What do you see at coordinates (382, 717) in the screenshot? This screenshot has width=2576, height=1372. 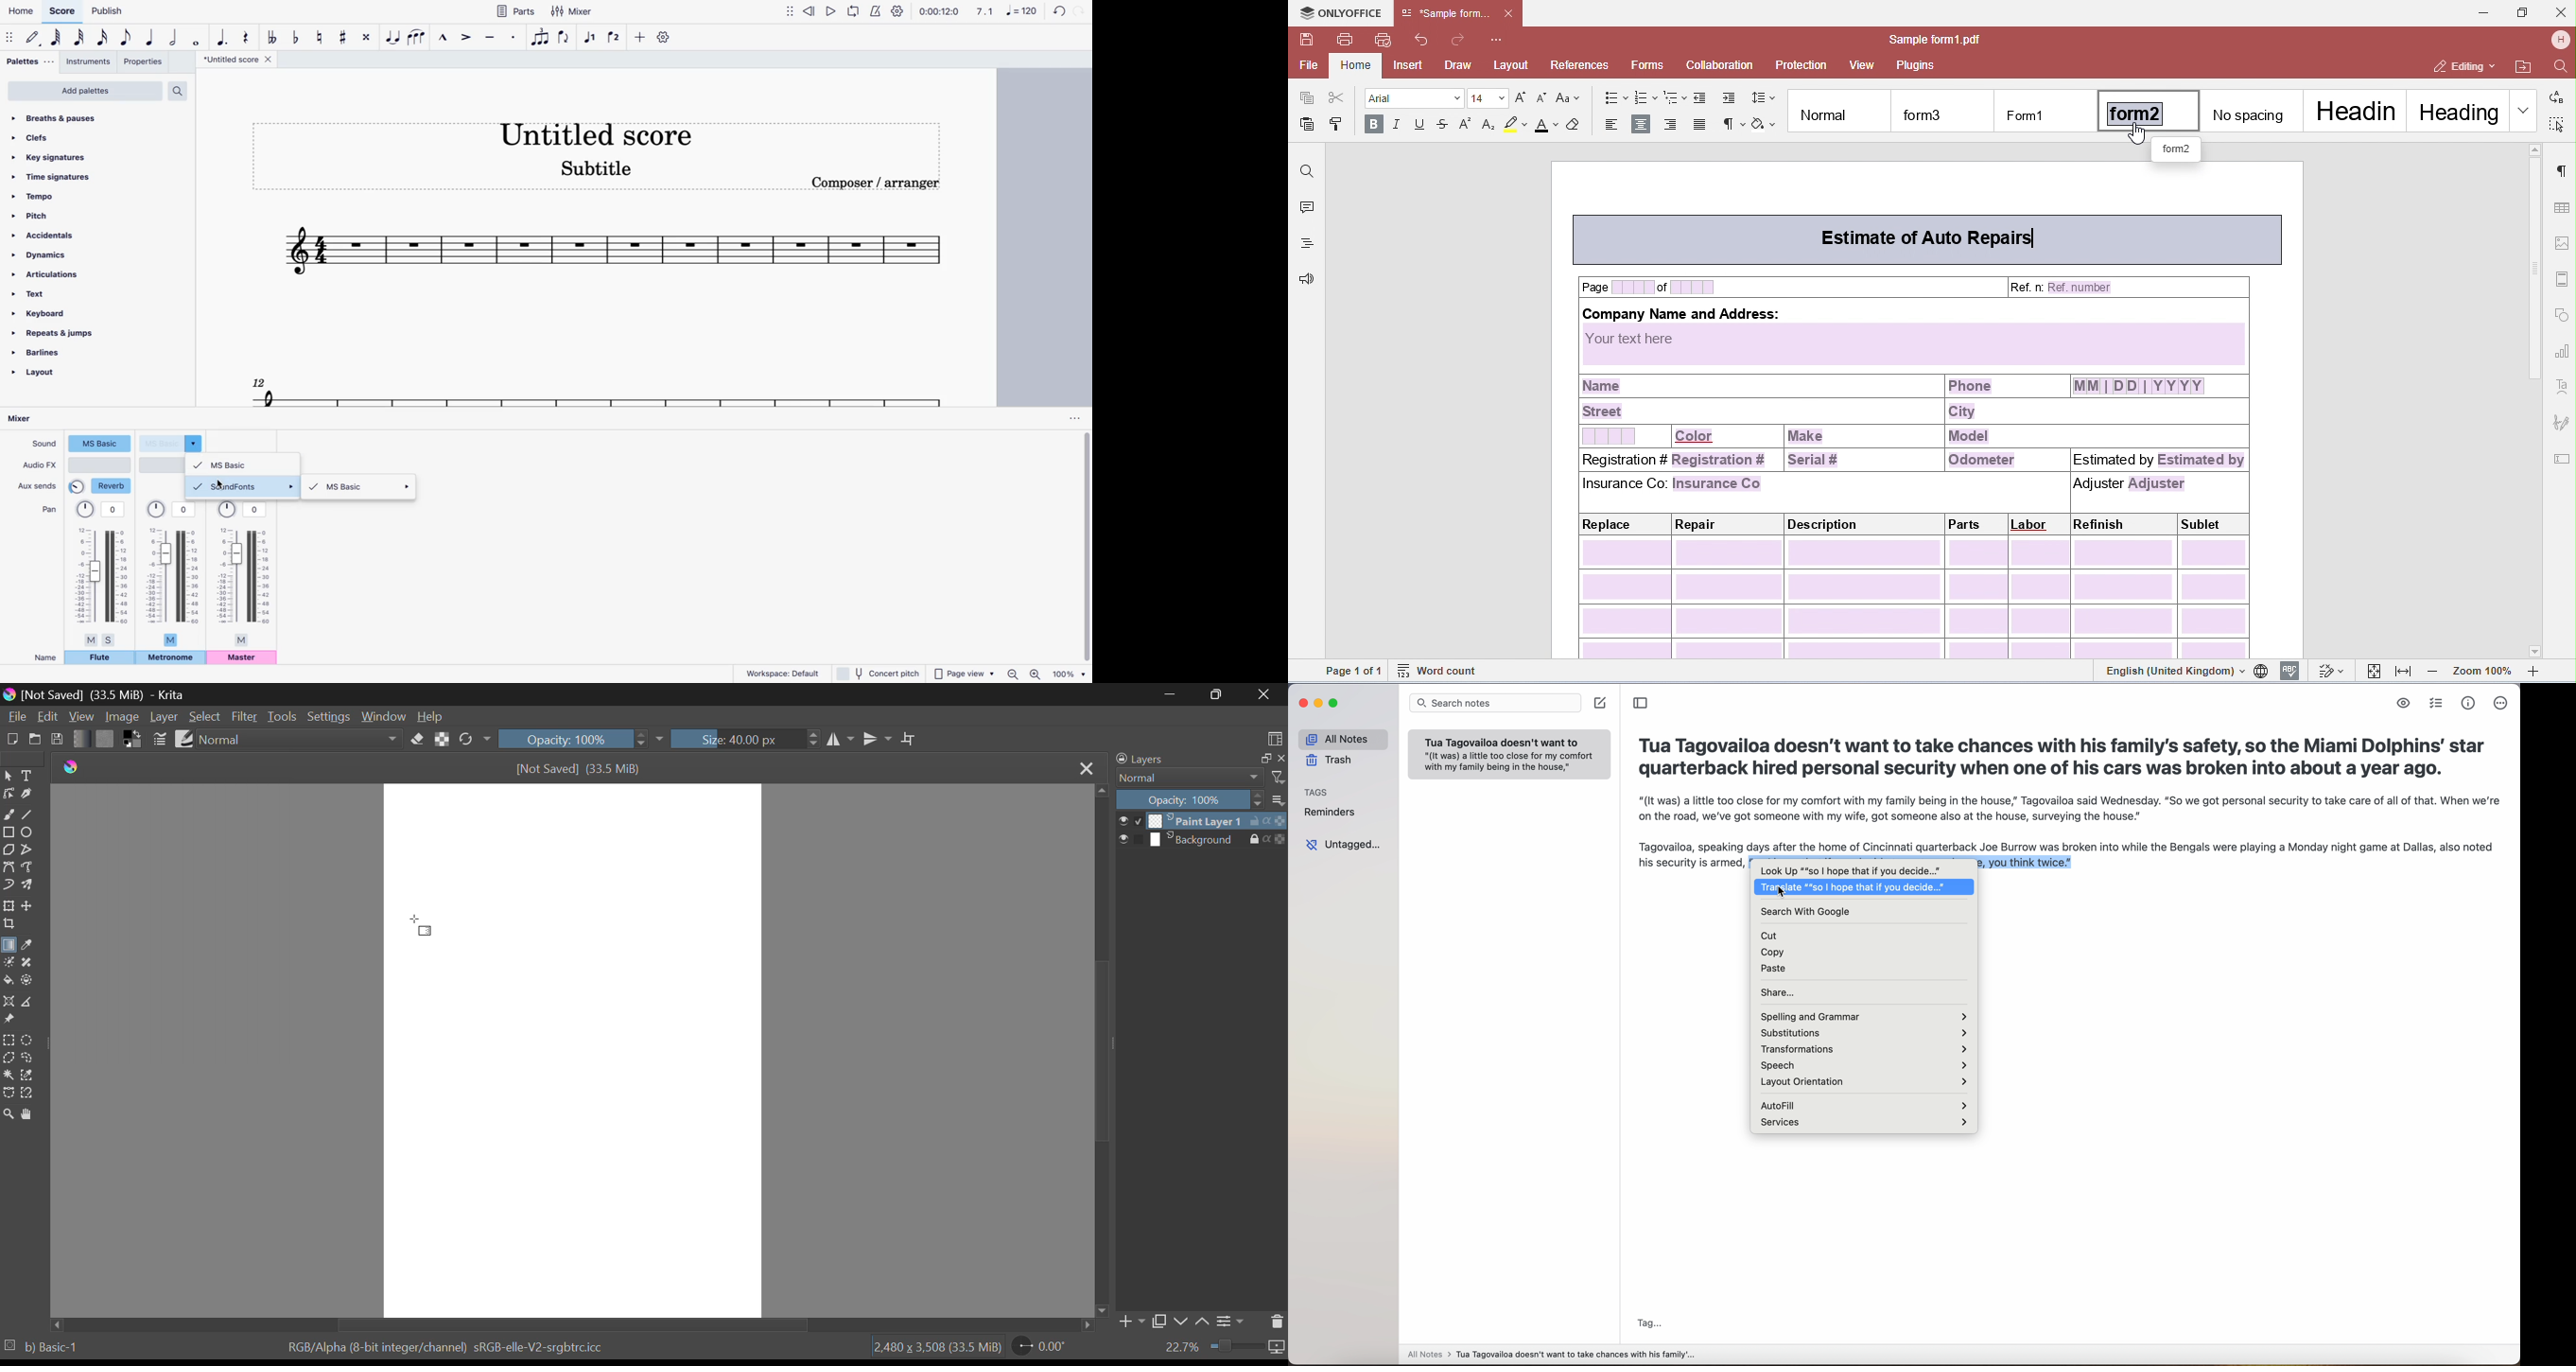 I see `Window` at bounding box center [382, 717].